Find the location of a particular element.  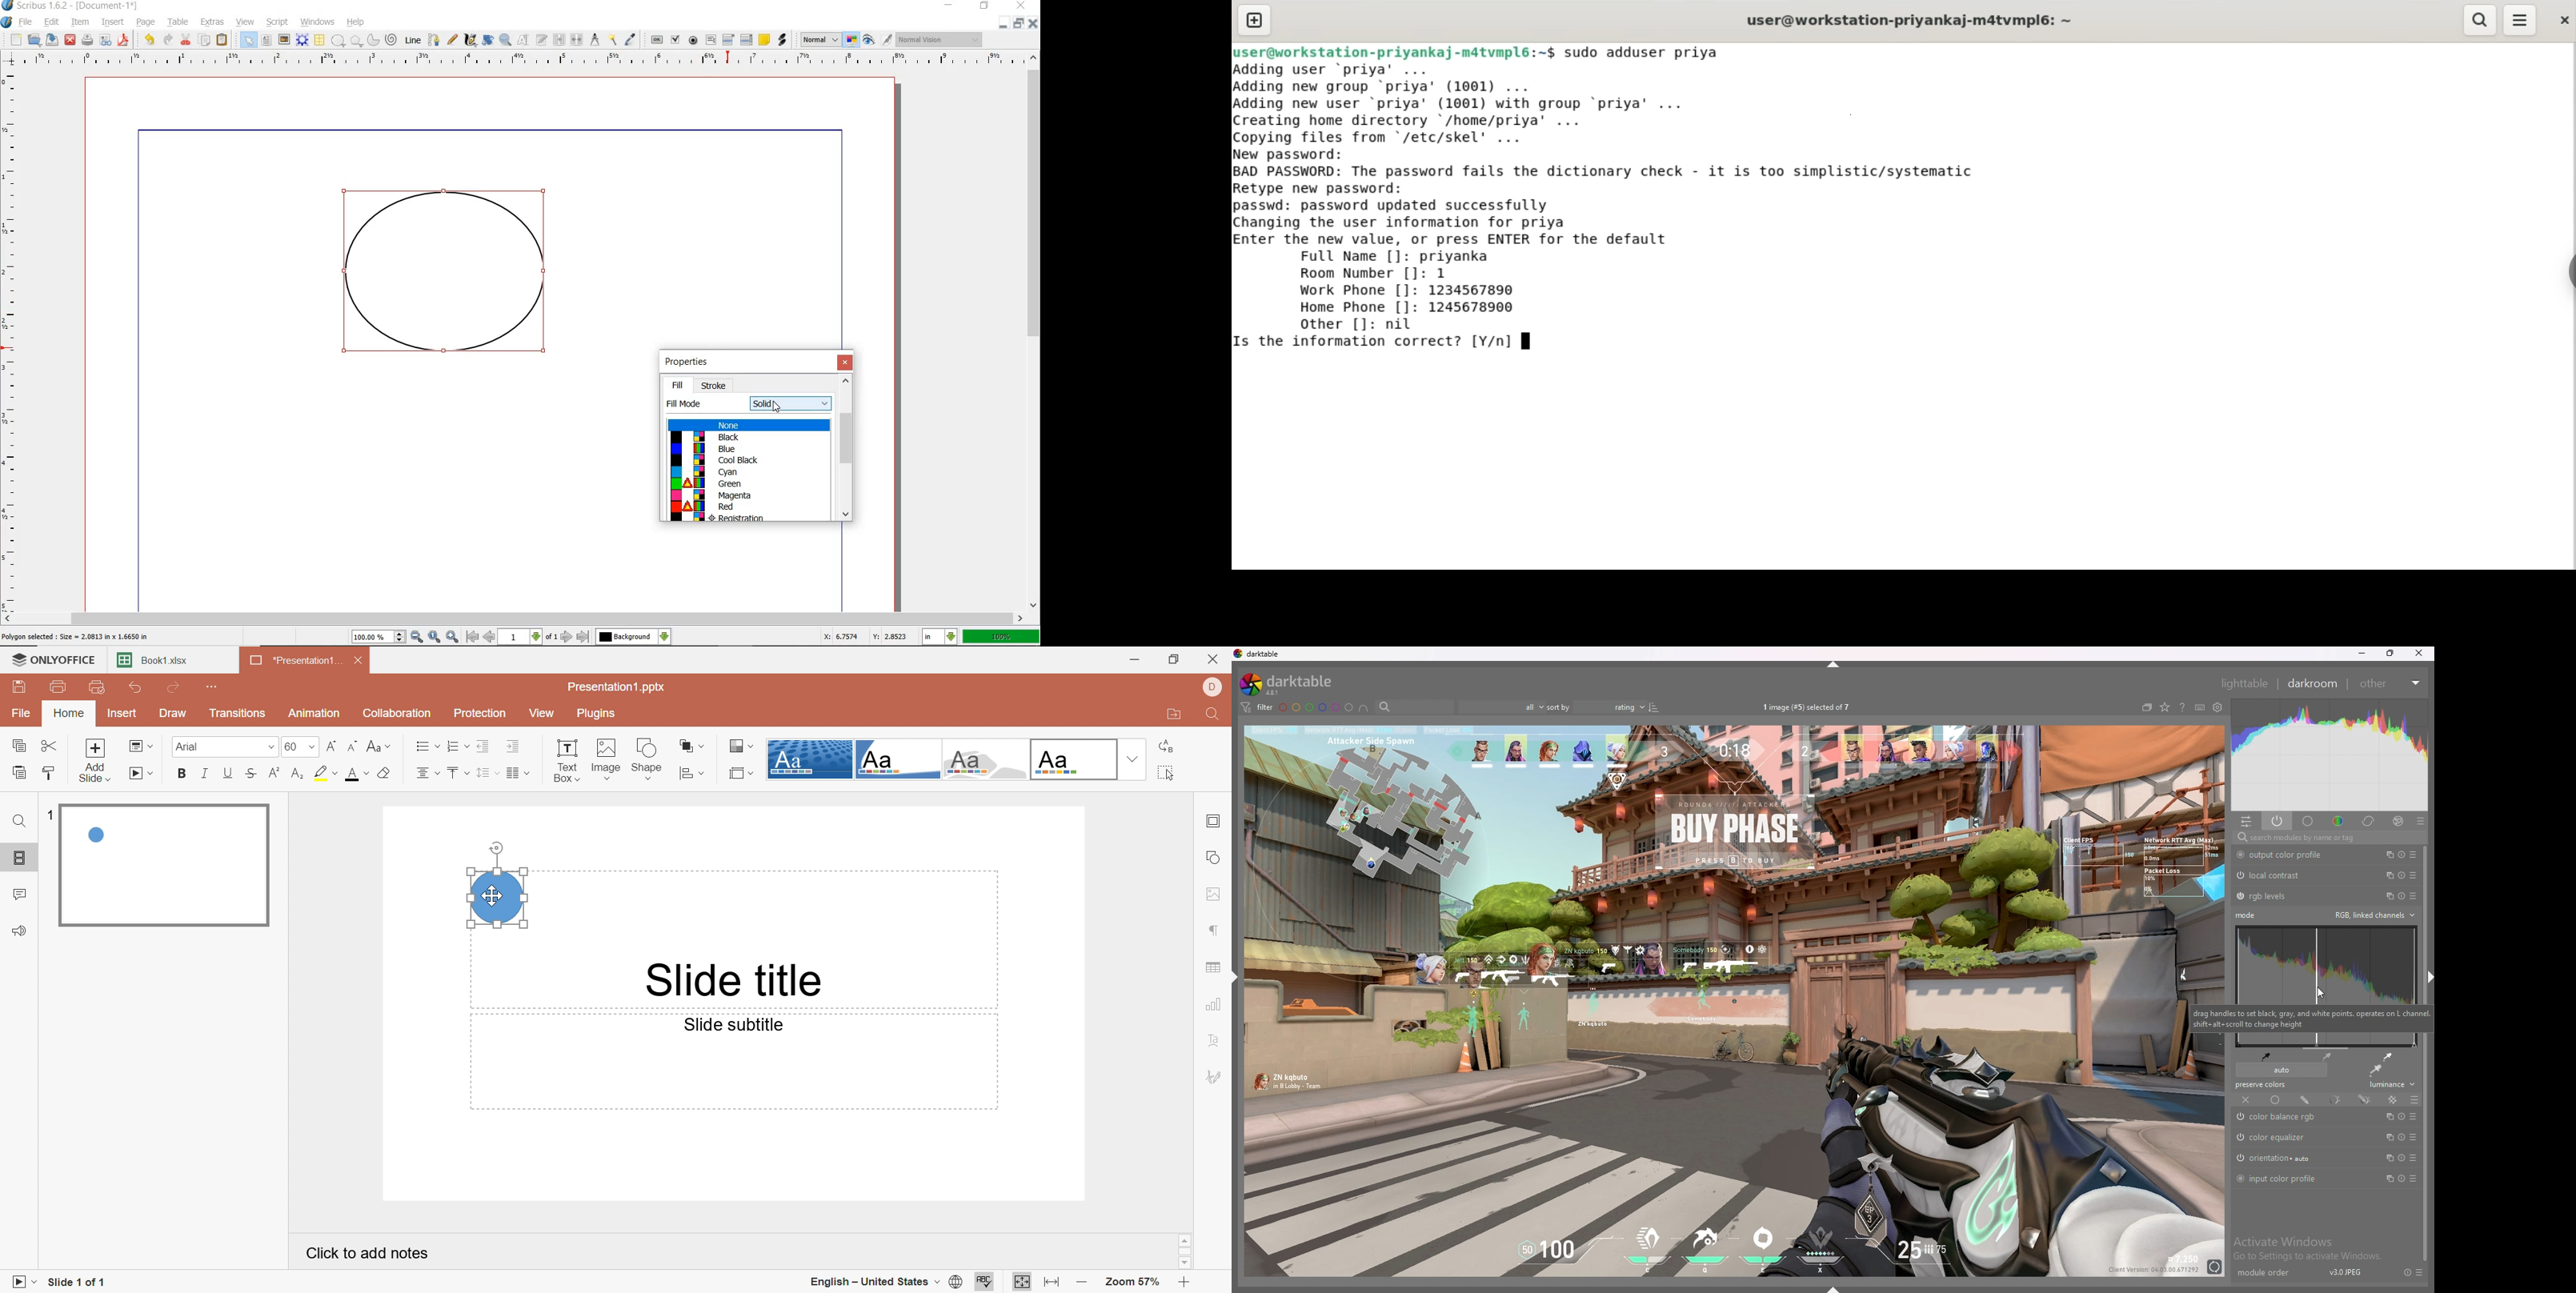

VIEW is located at coordinates (245, 21).